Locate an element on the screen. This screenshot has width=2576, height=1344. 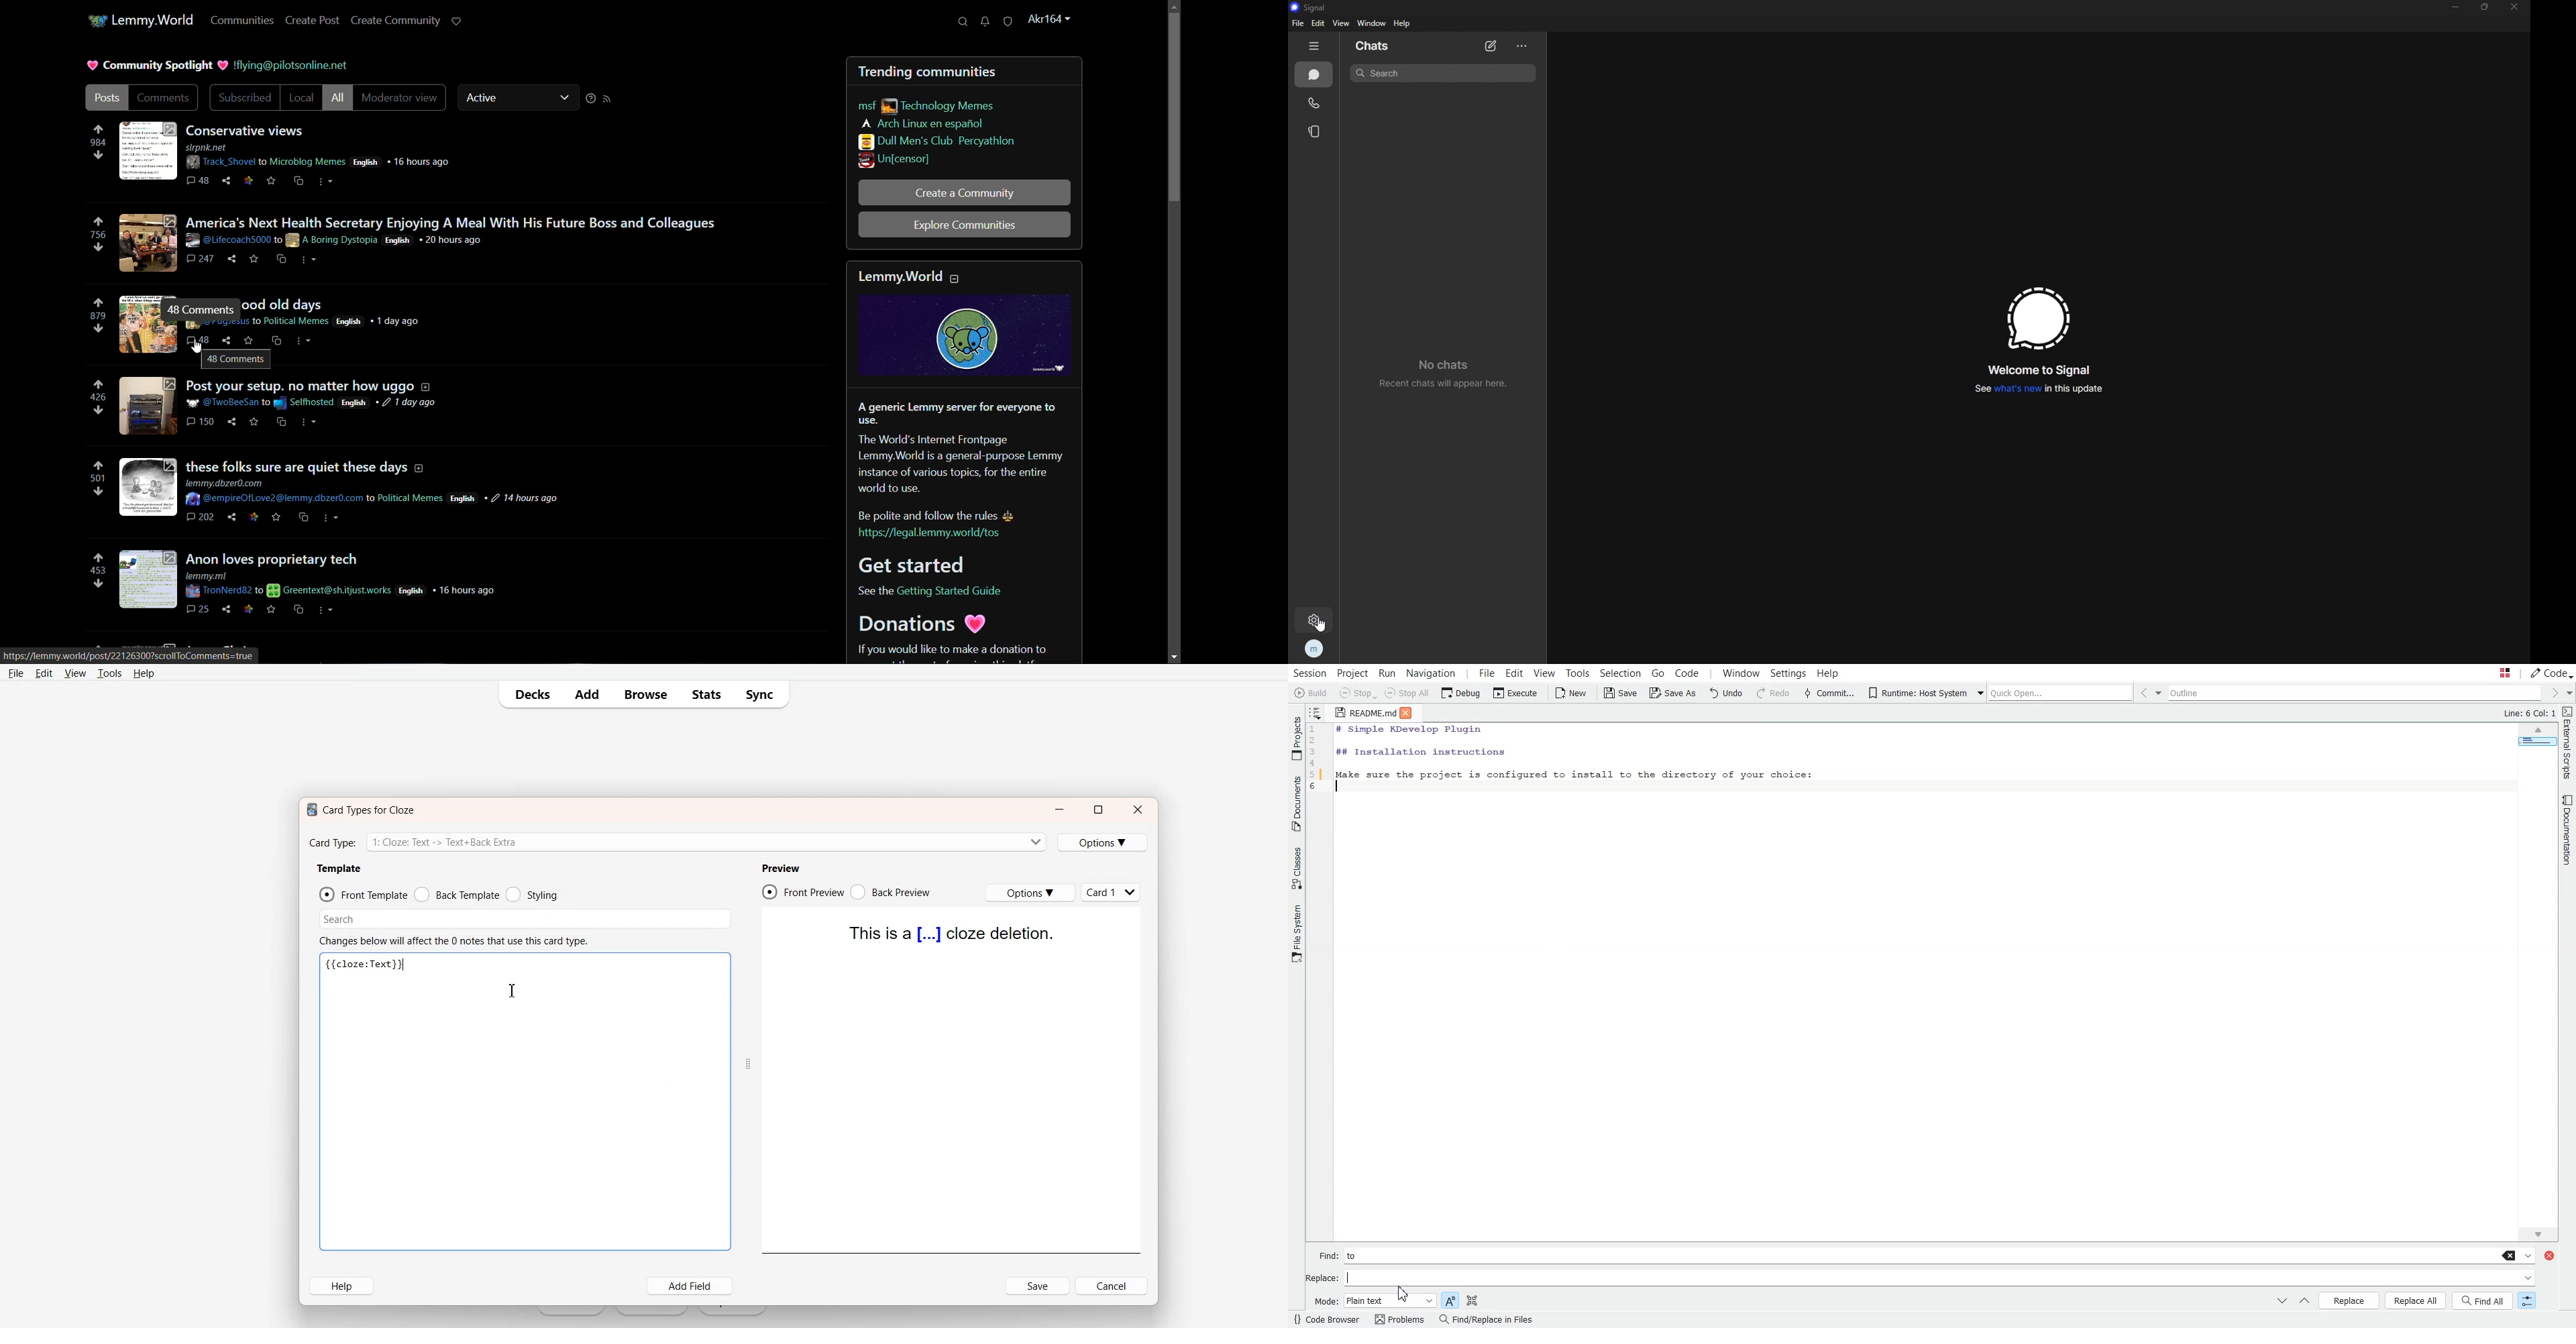
cursor is located at coordinates (1326, 624).